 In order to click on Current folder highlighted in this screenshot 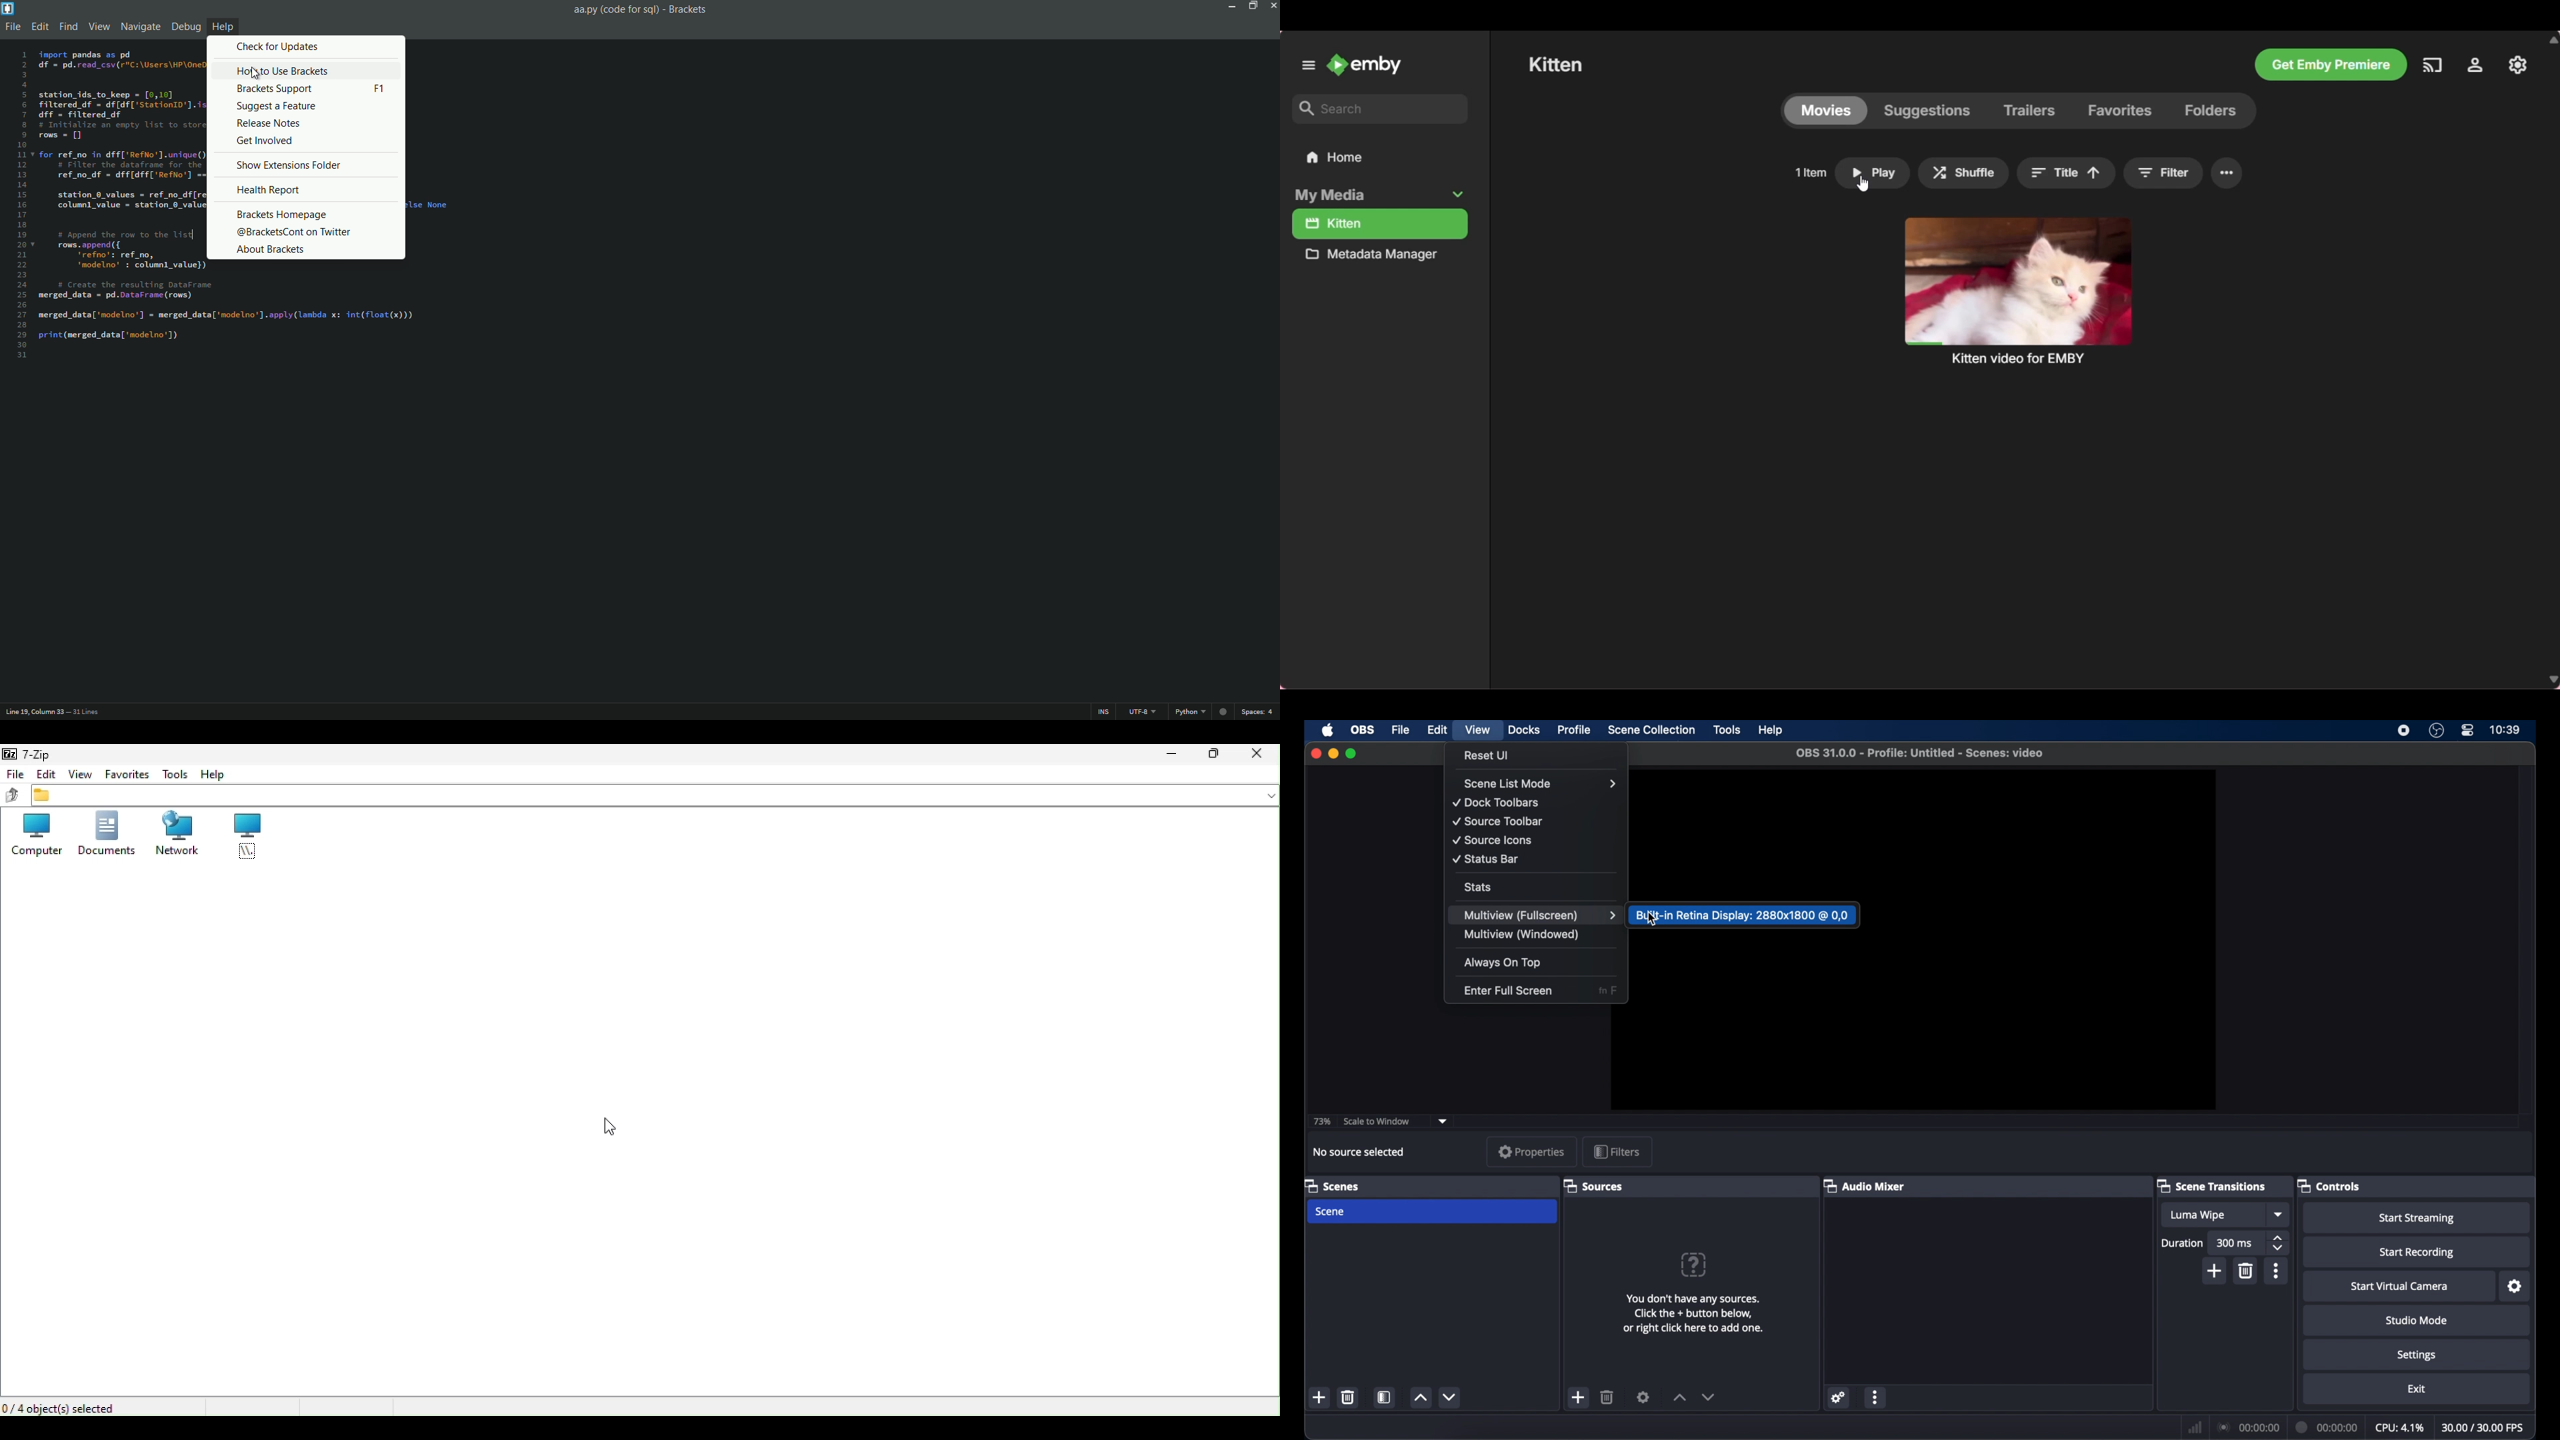, I will do `click(1379, 224)`.